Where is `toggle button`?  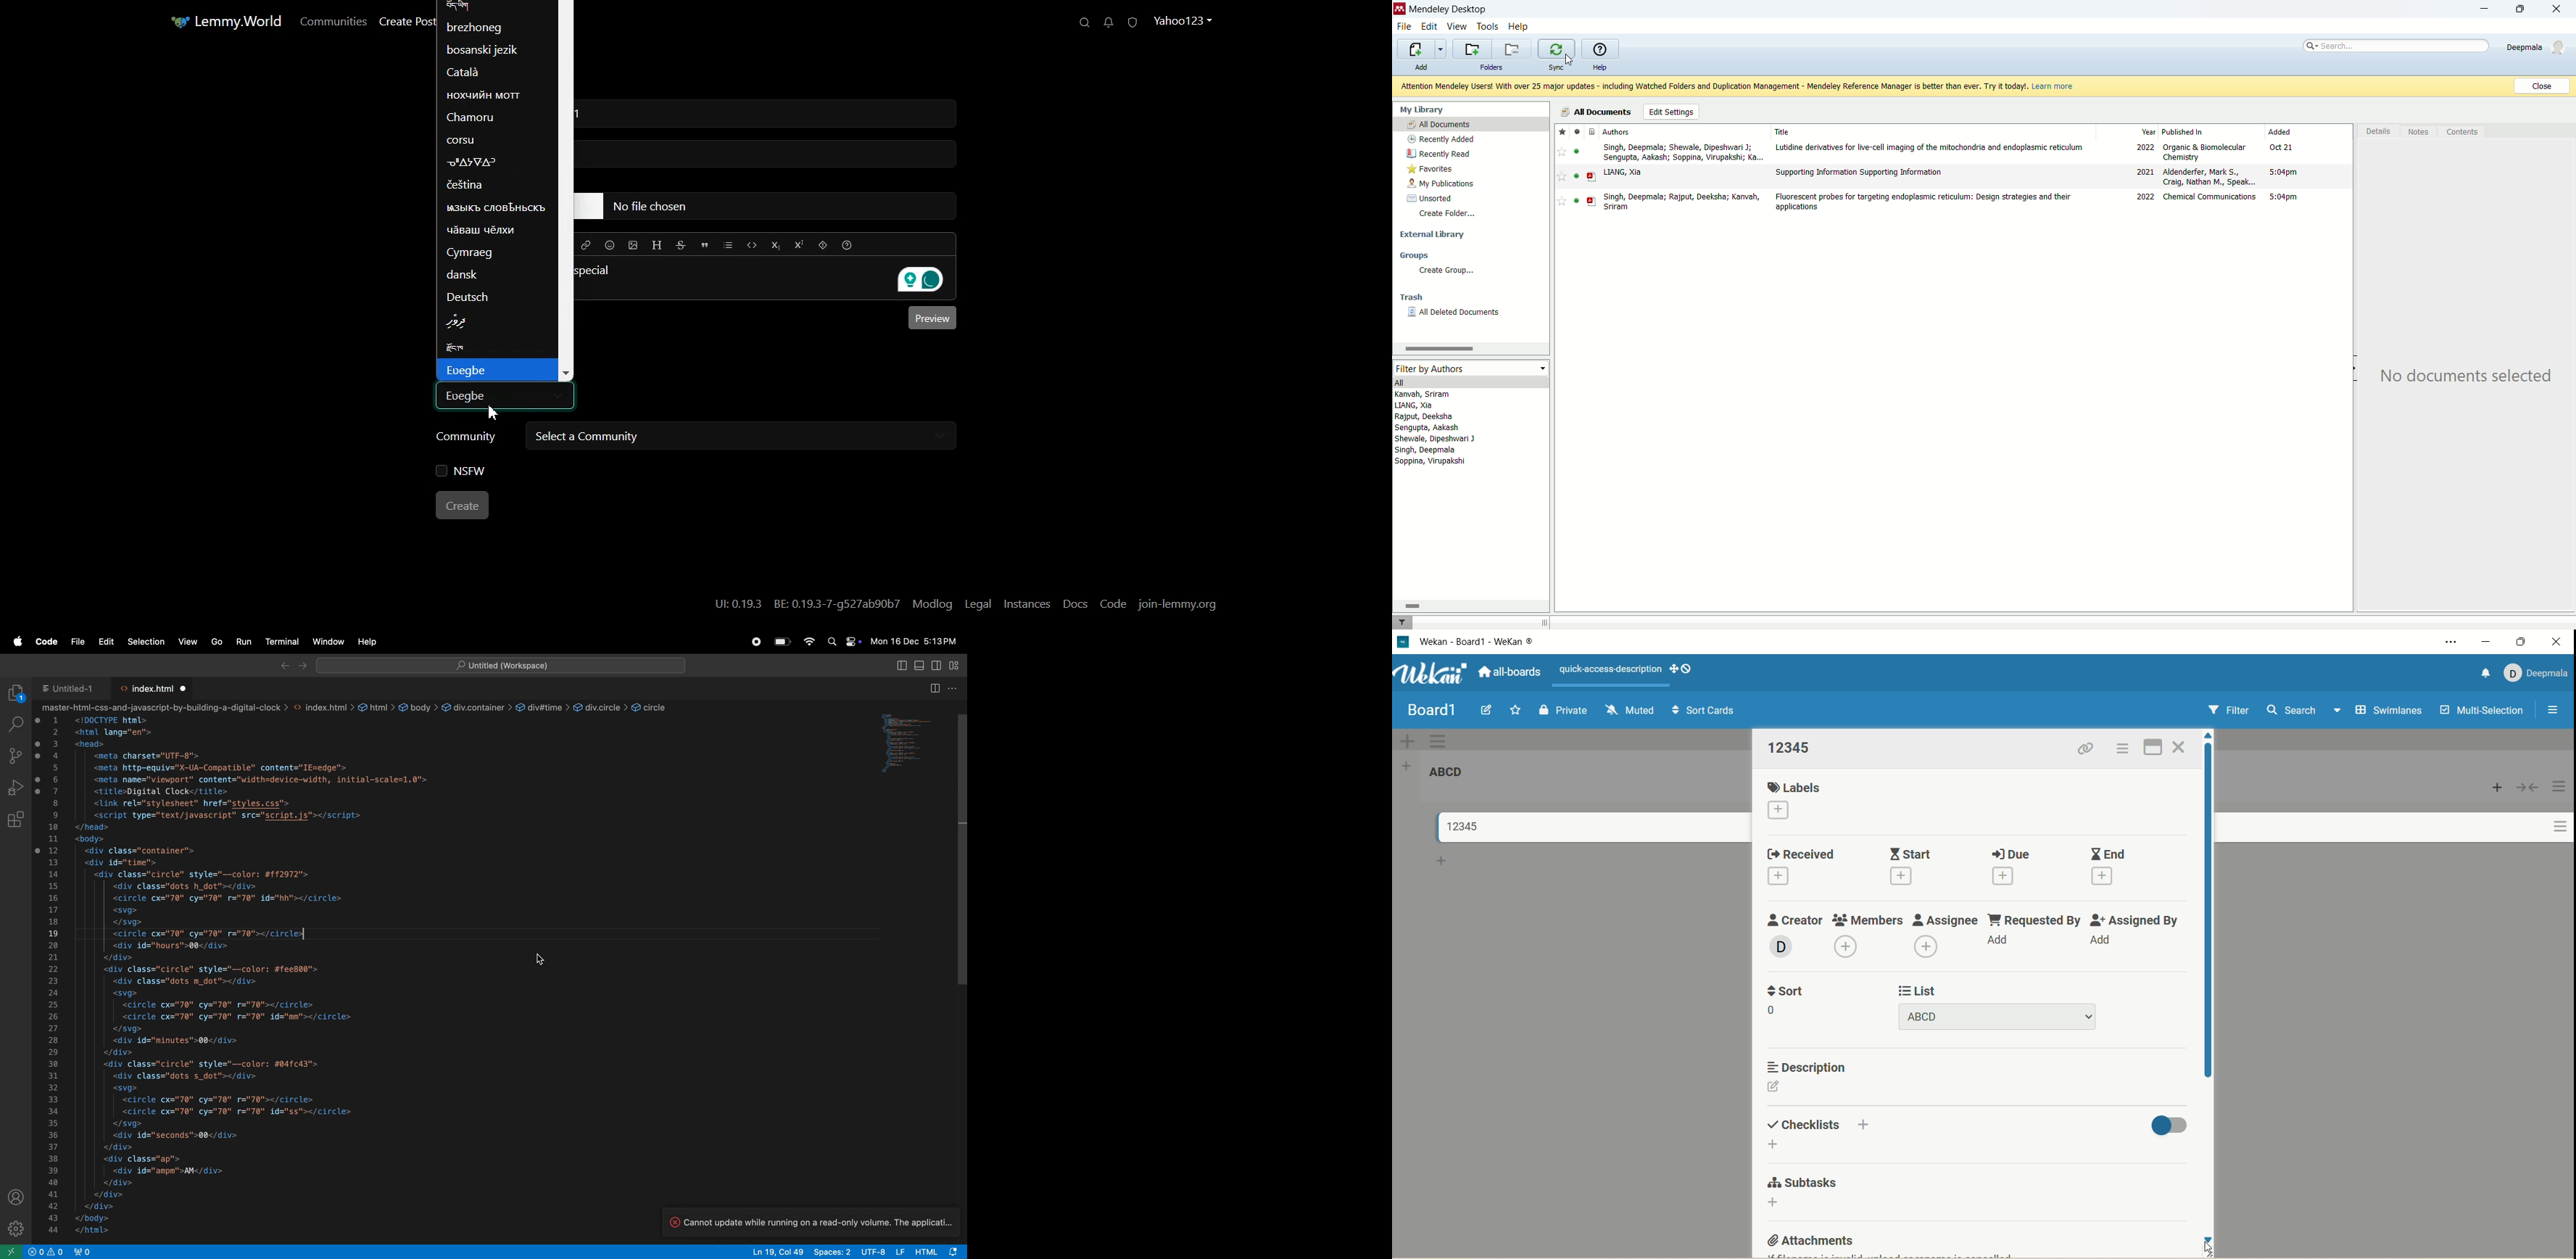 toggle button is located at coordinates (2169, 1124).